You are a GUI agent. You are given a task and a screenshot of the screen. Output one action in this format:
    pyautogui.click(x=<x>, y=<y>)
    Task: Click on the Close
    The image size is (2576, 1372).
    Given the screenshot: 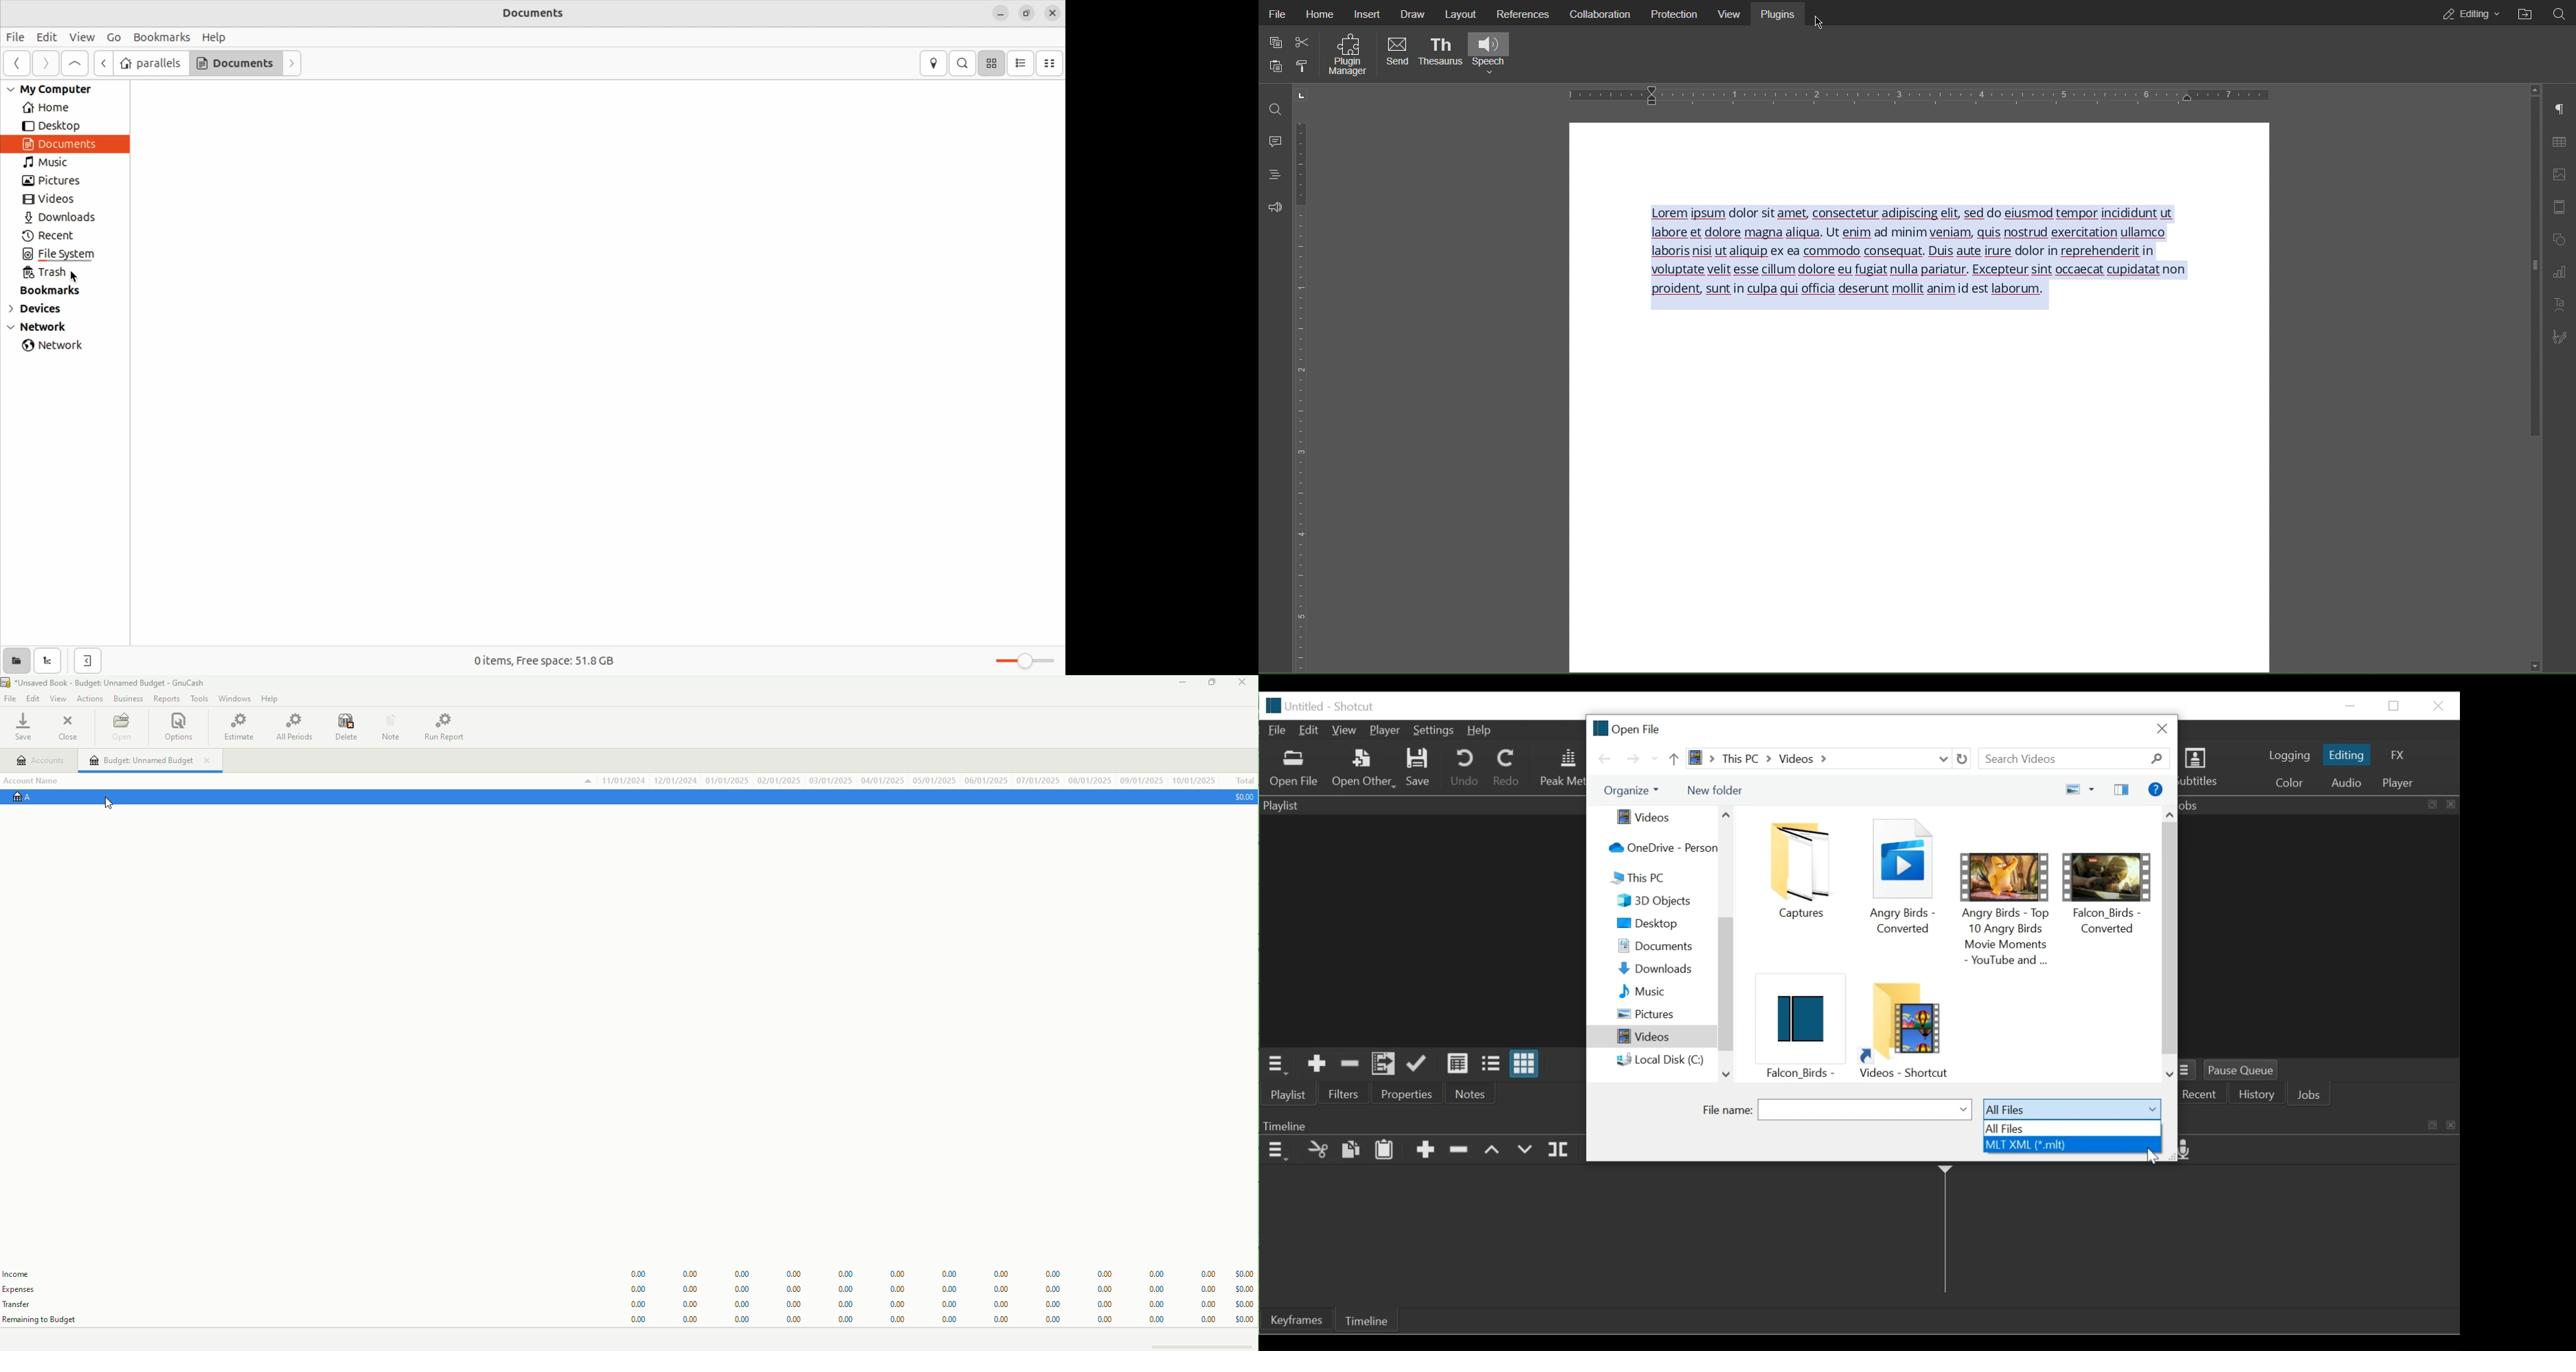 What is the action you would take?
    pyautogui.click(x=1246, y=683)
    